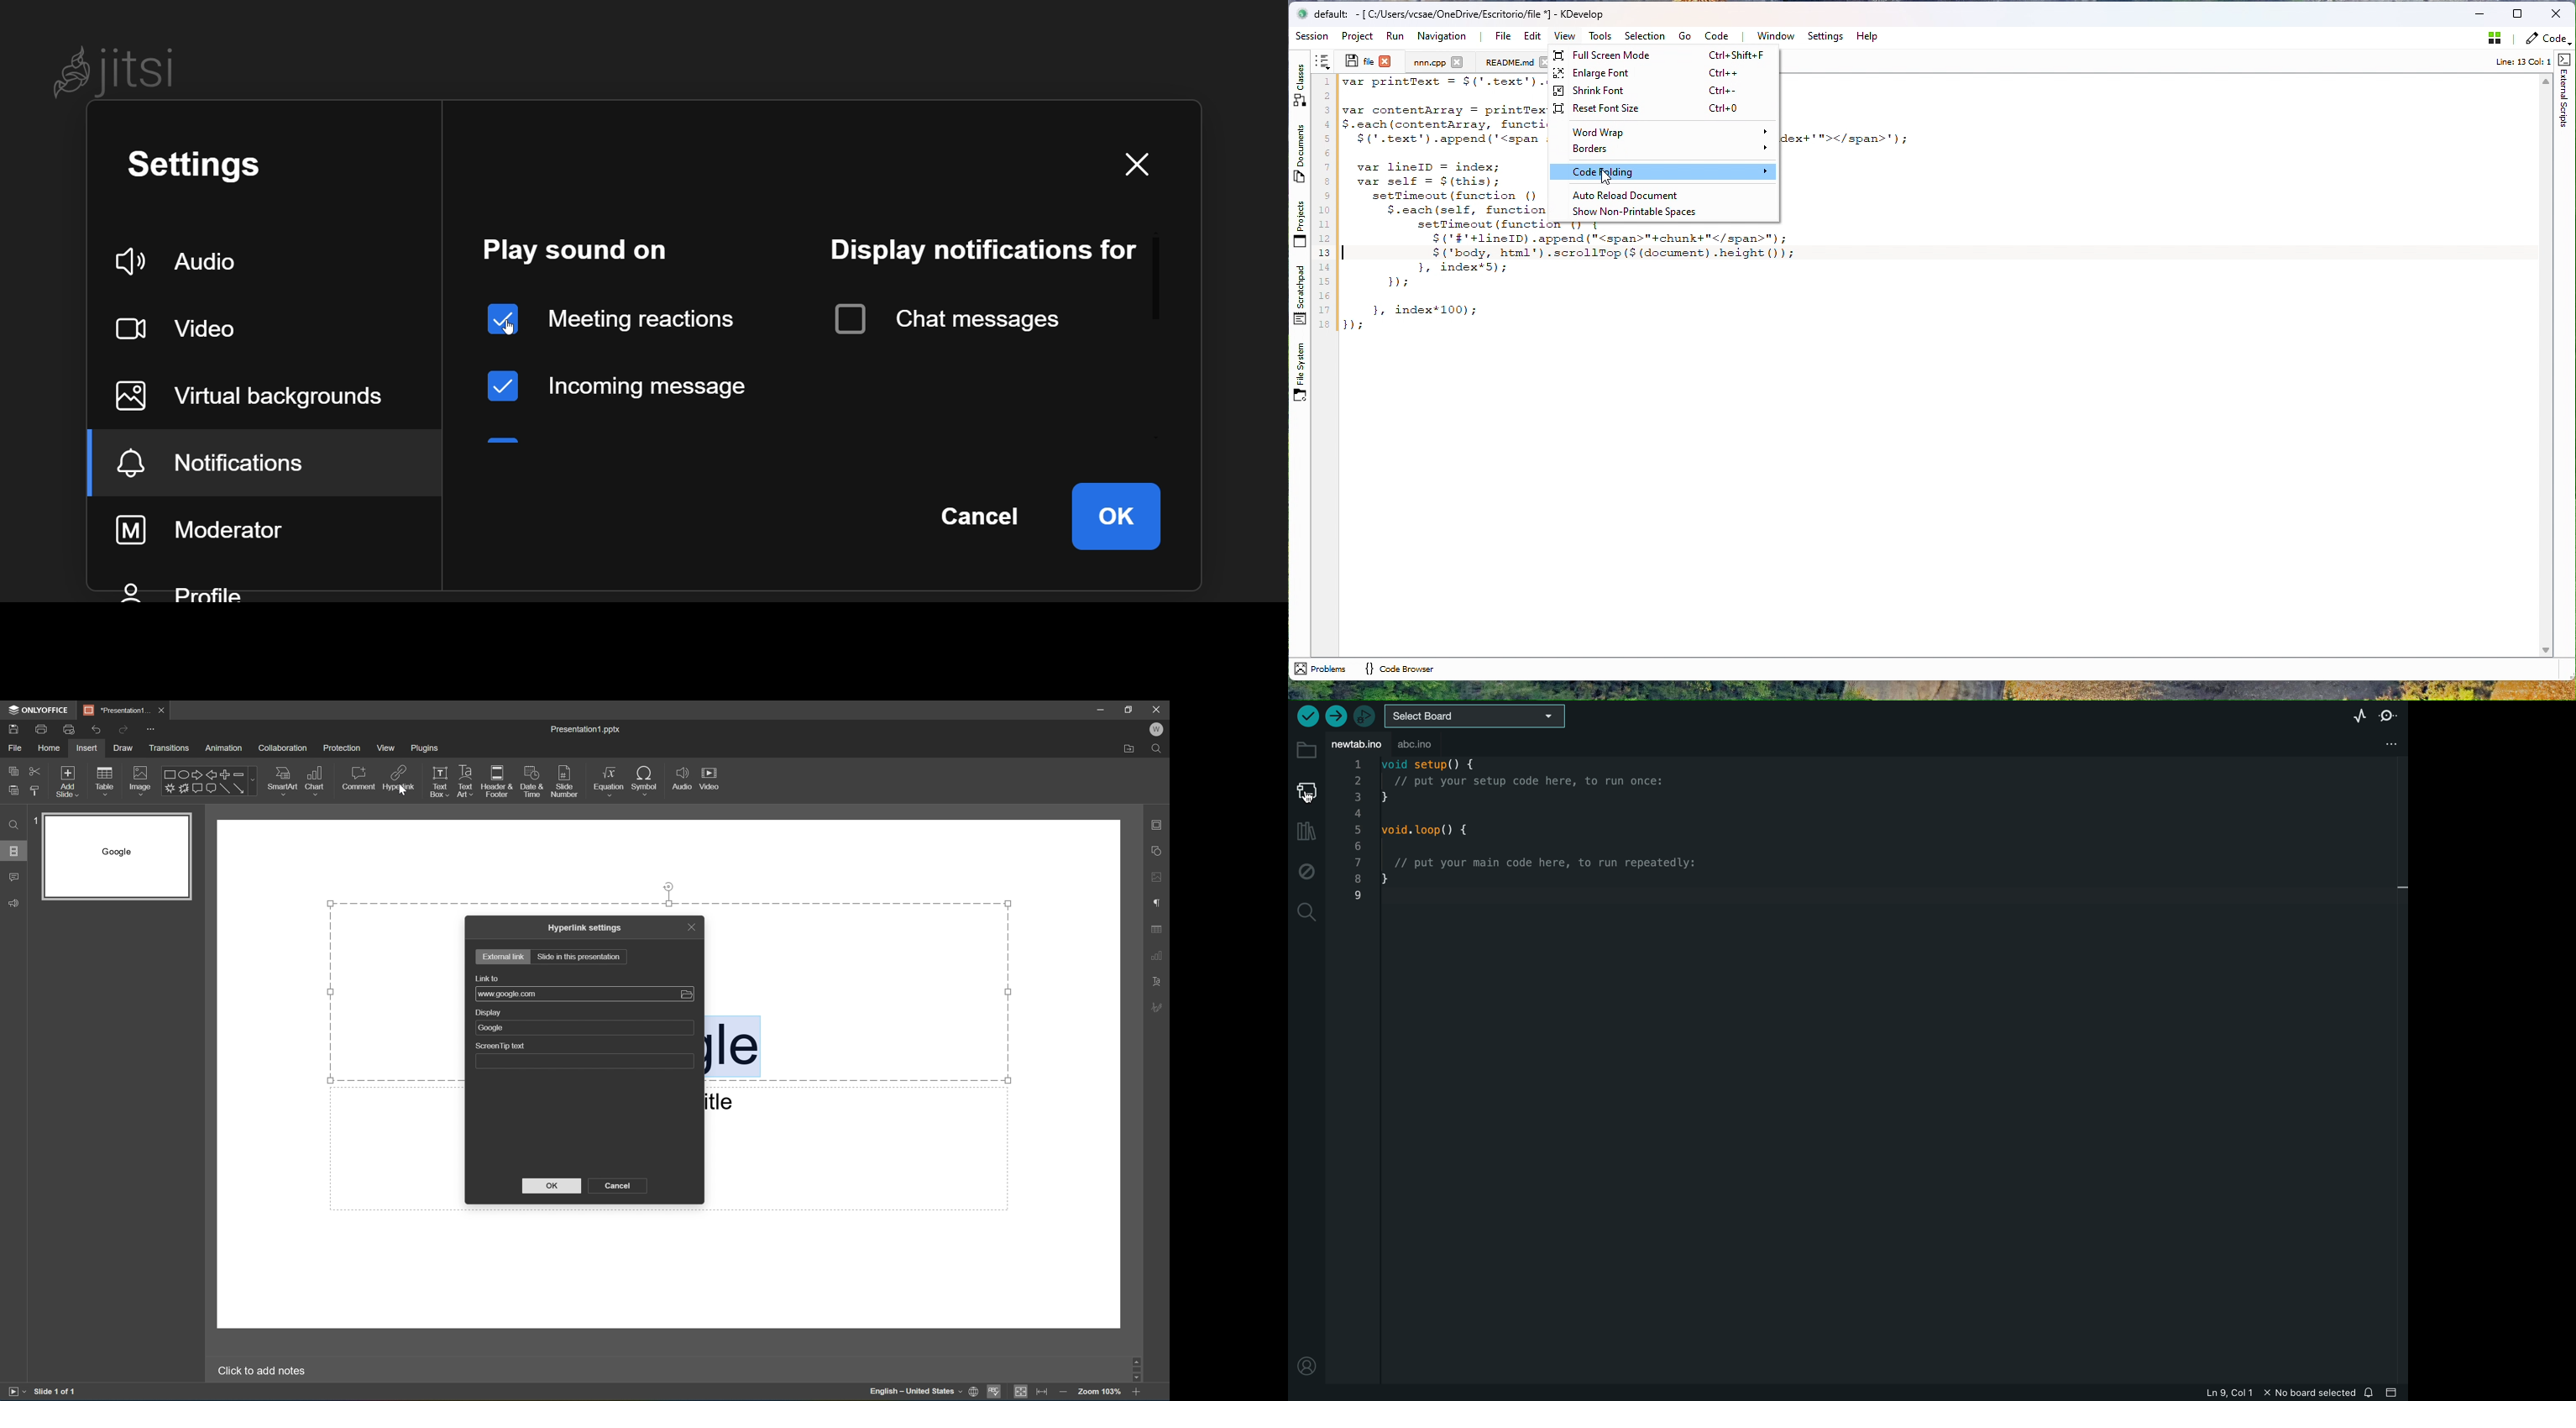 The image size is (2576, 1428). I want to click on upload, so click(1334, 713).